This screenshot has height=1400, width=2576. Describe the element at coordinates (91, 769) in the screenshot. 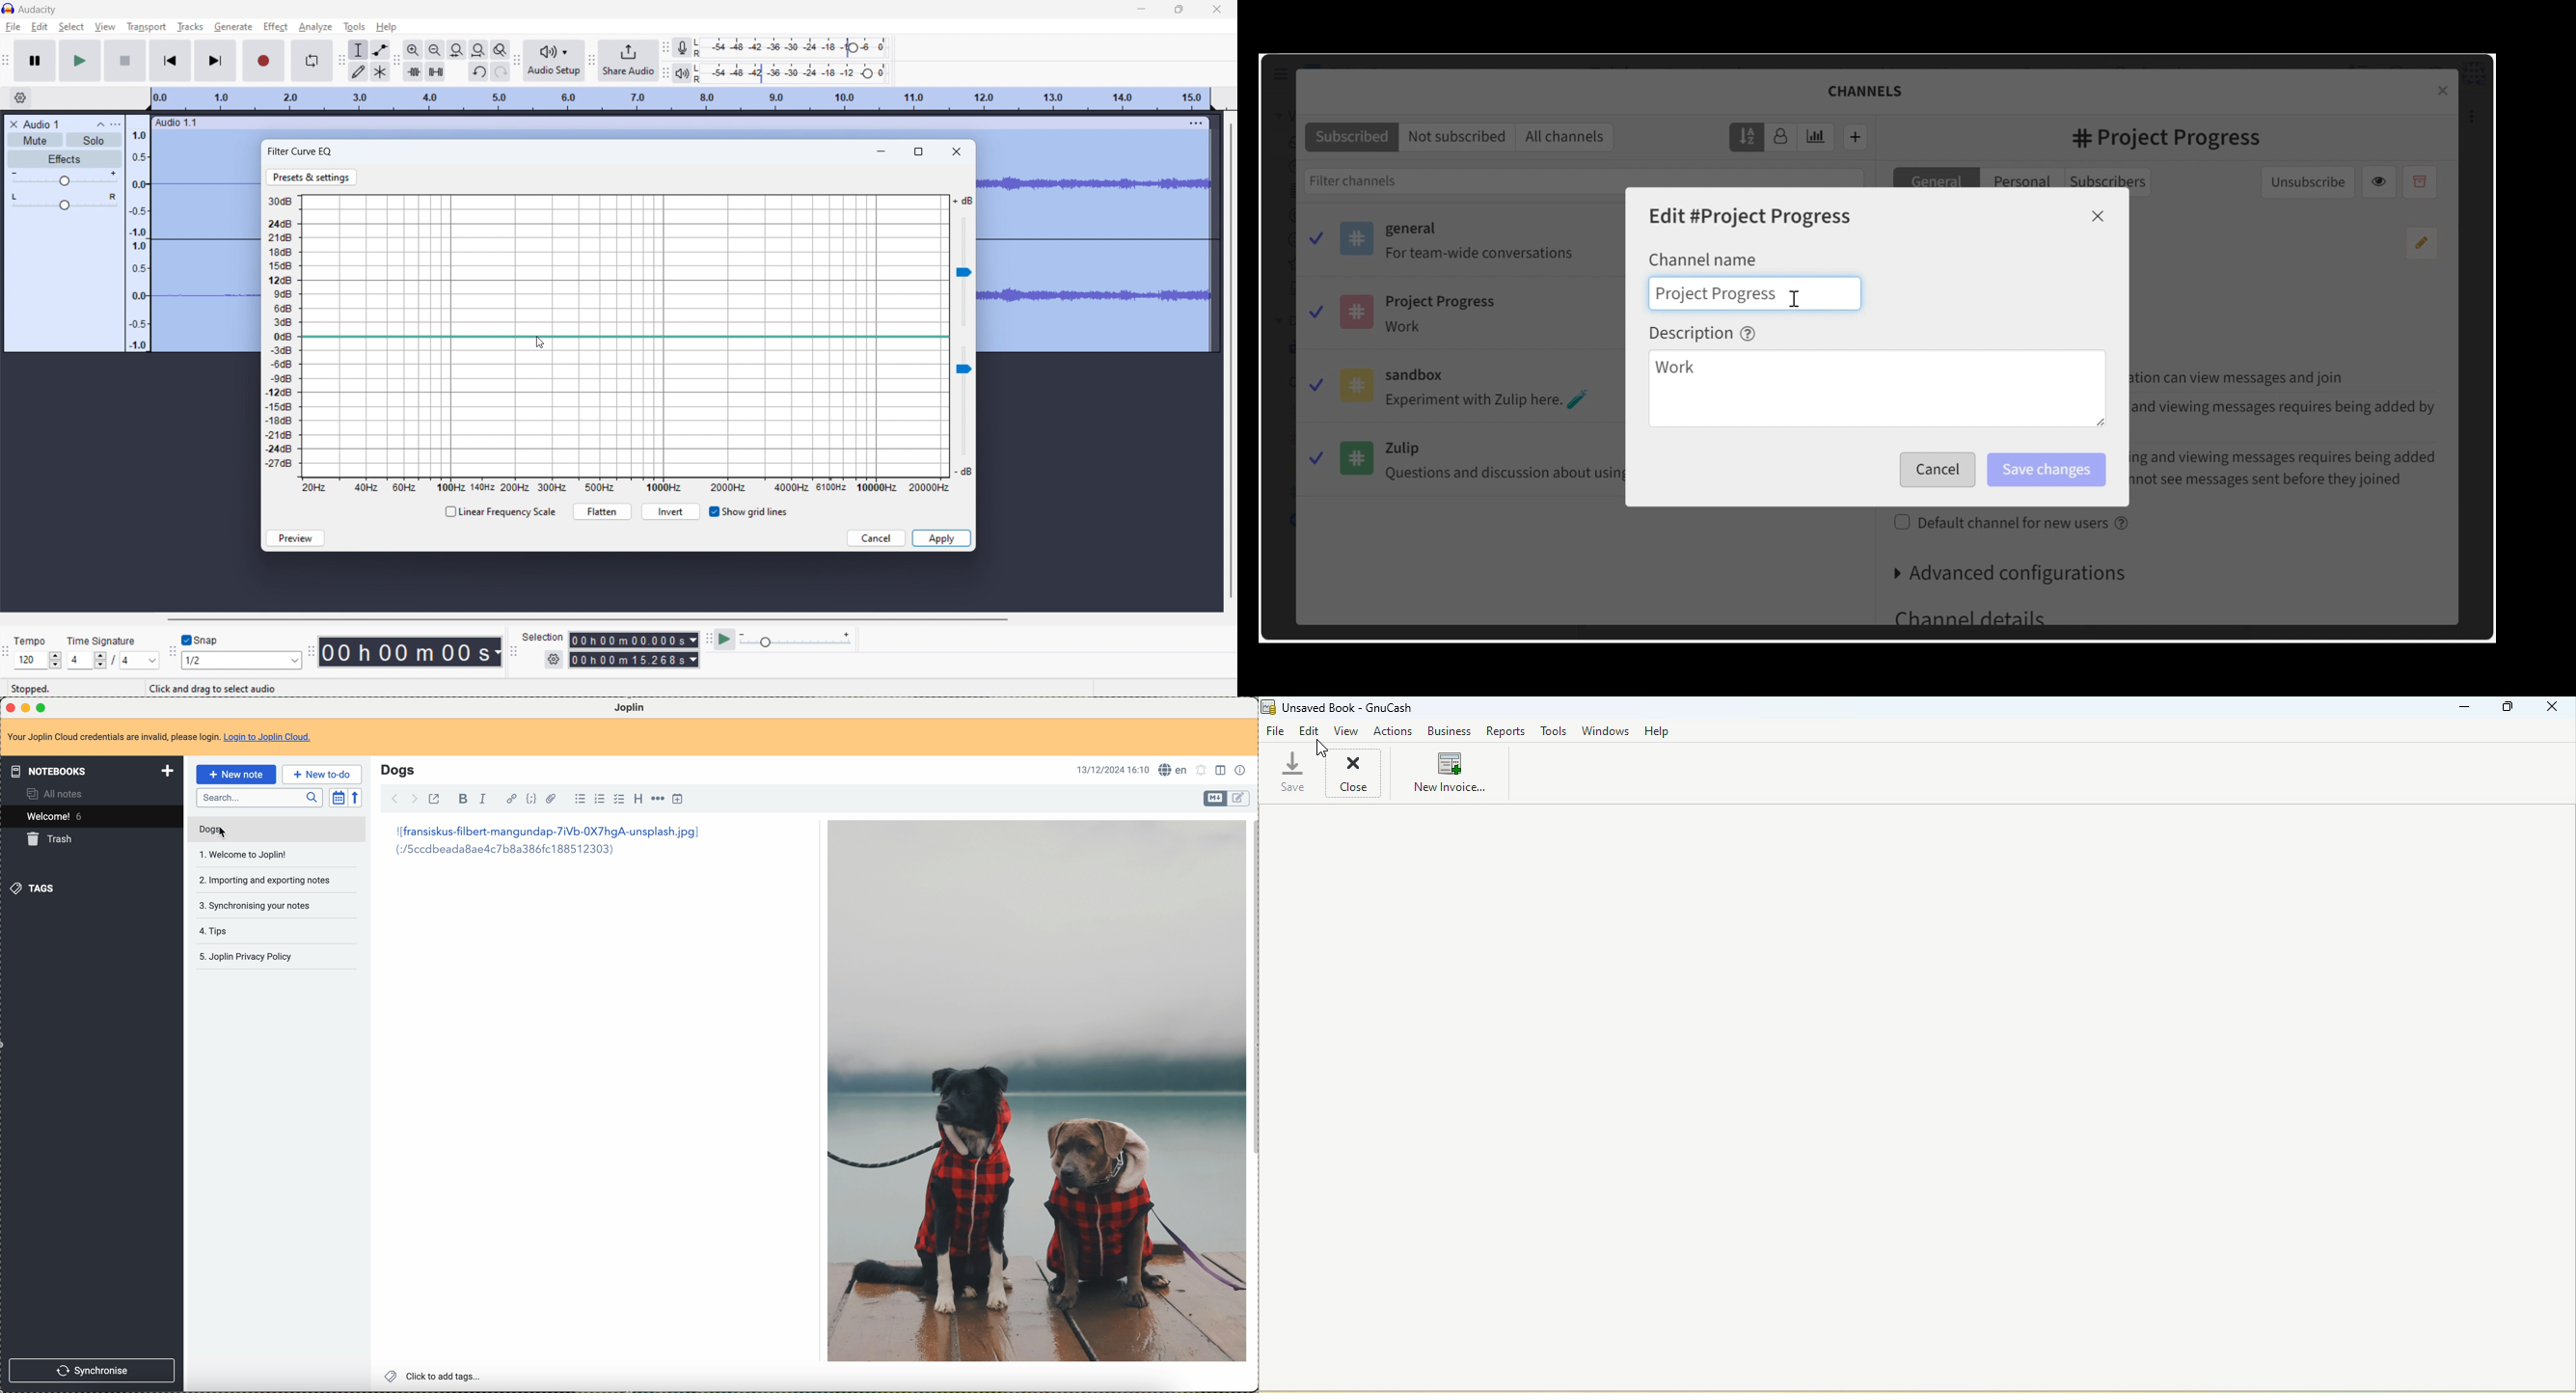

I see `notebooks` at that location.